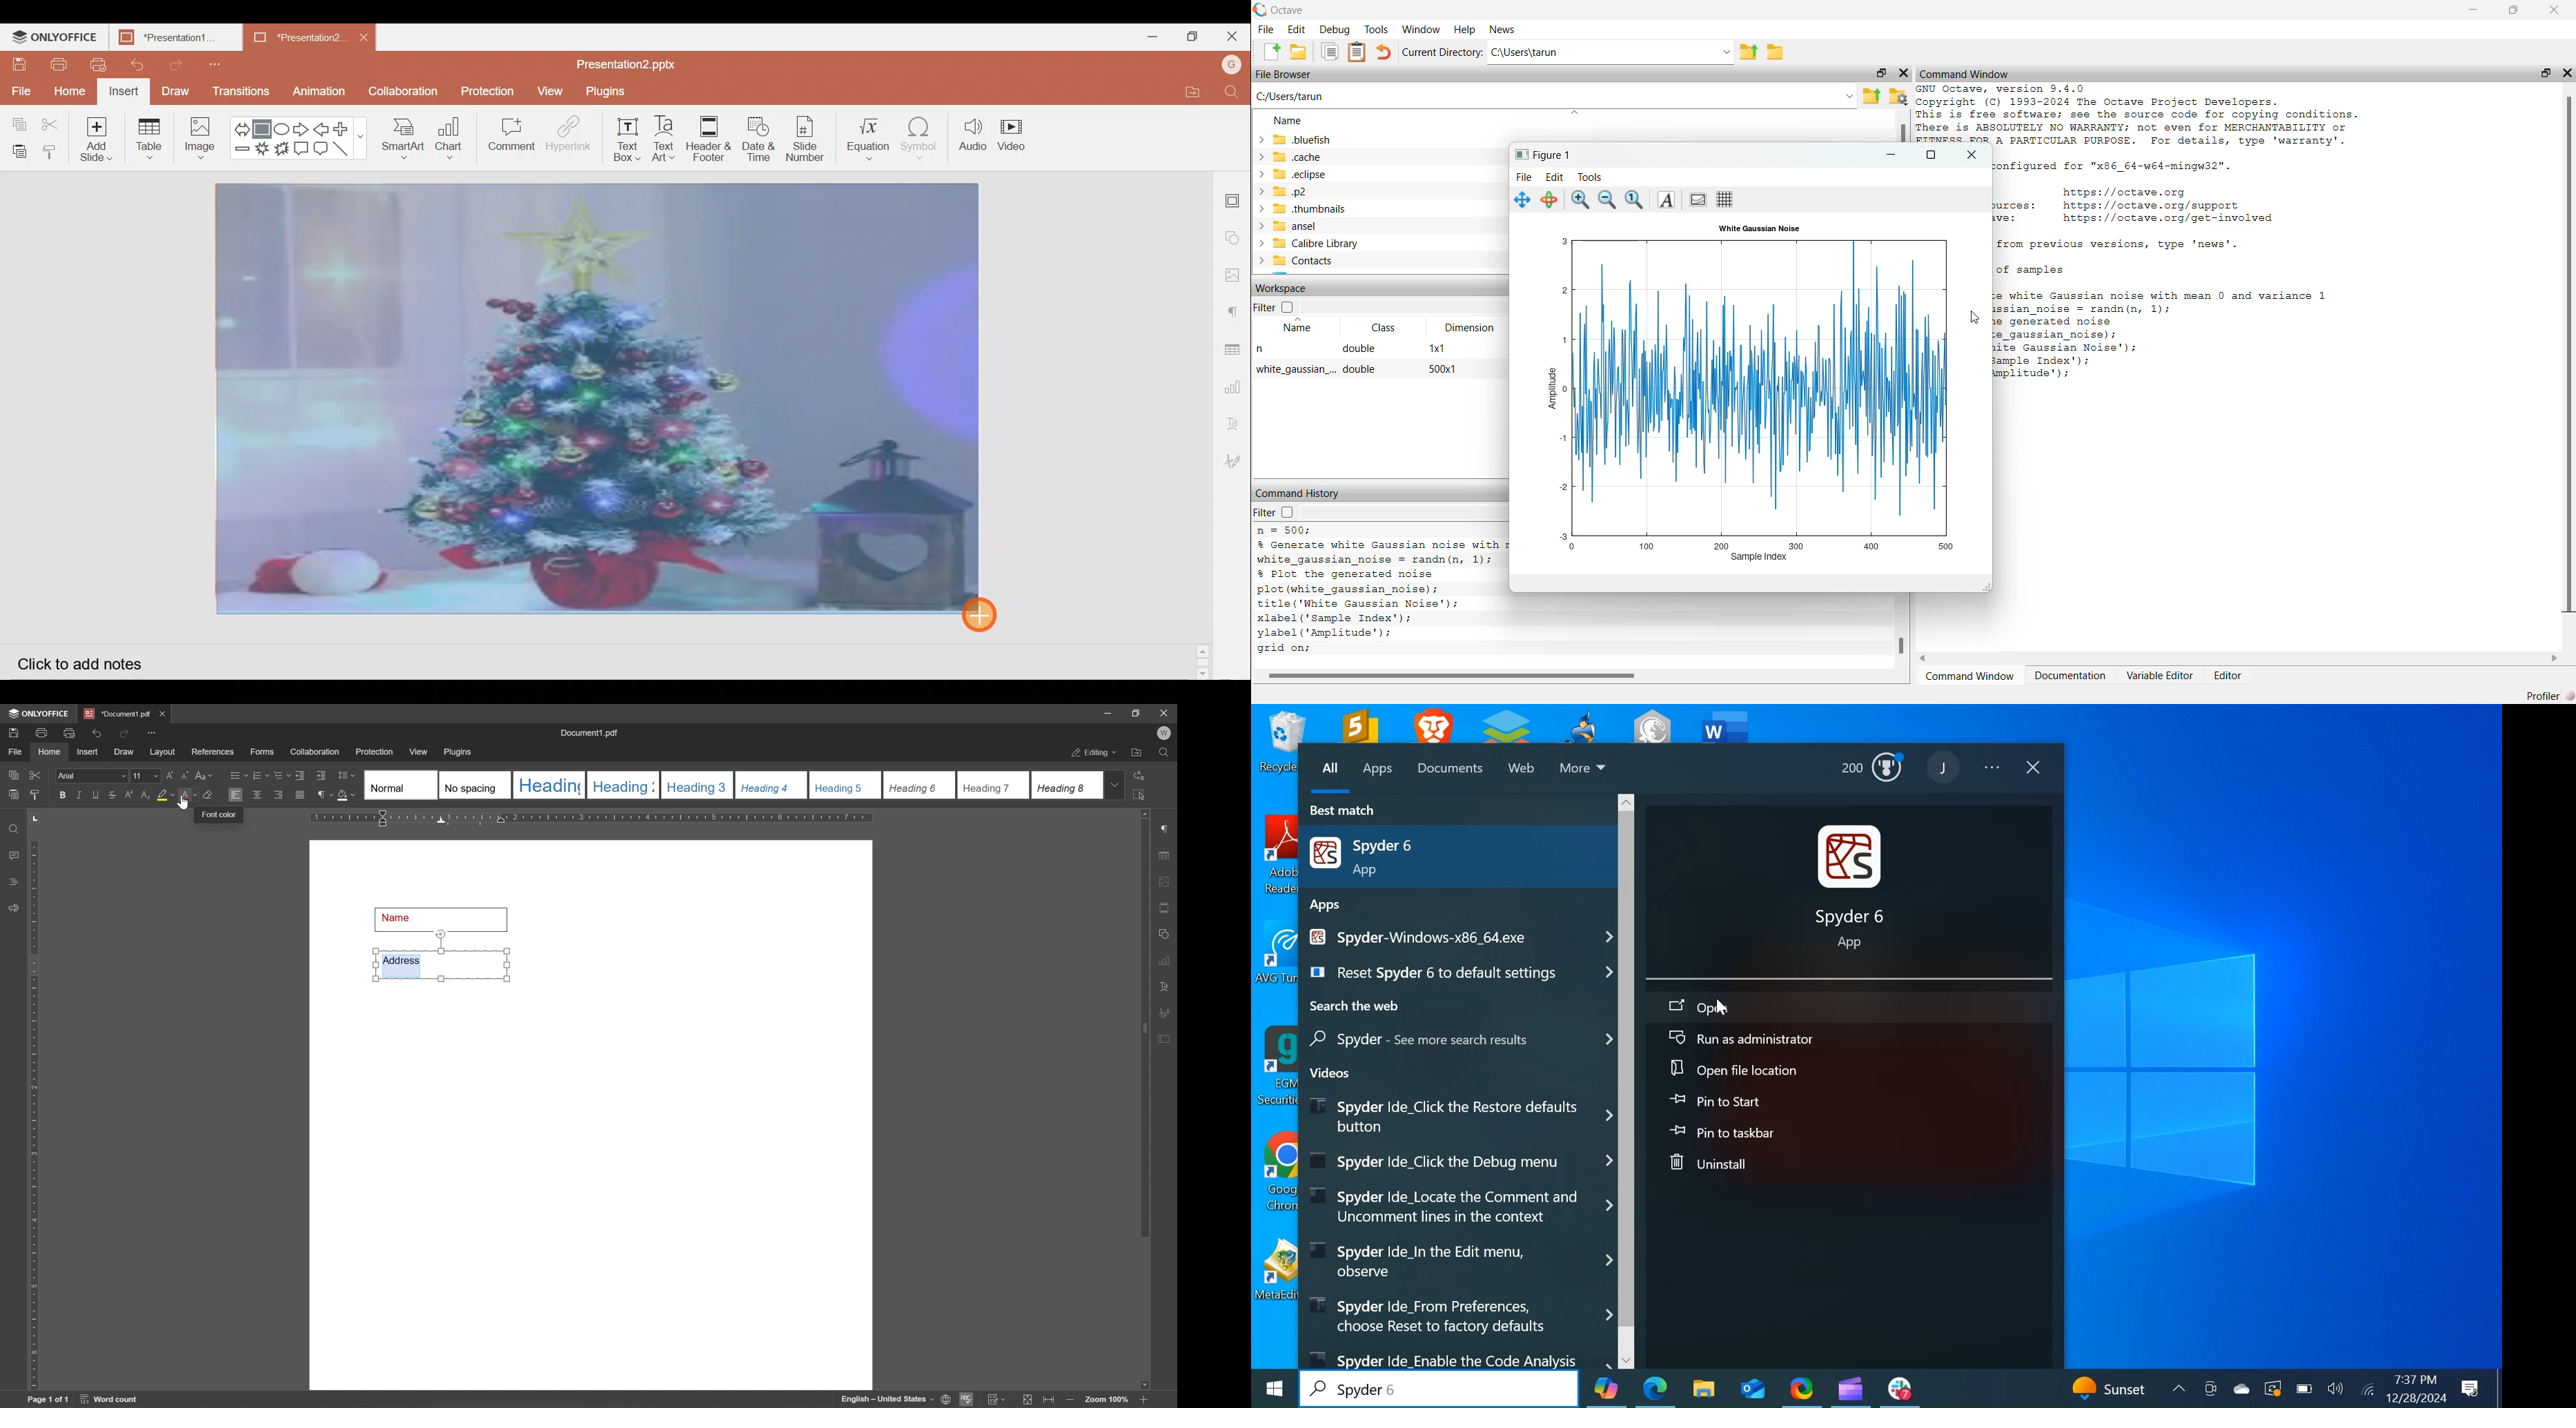 This screenshot has width=2576, height=1428. I want to click on All, so click(1330, 770).